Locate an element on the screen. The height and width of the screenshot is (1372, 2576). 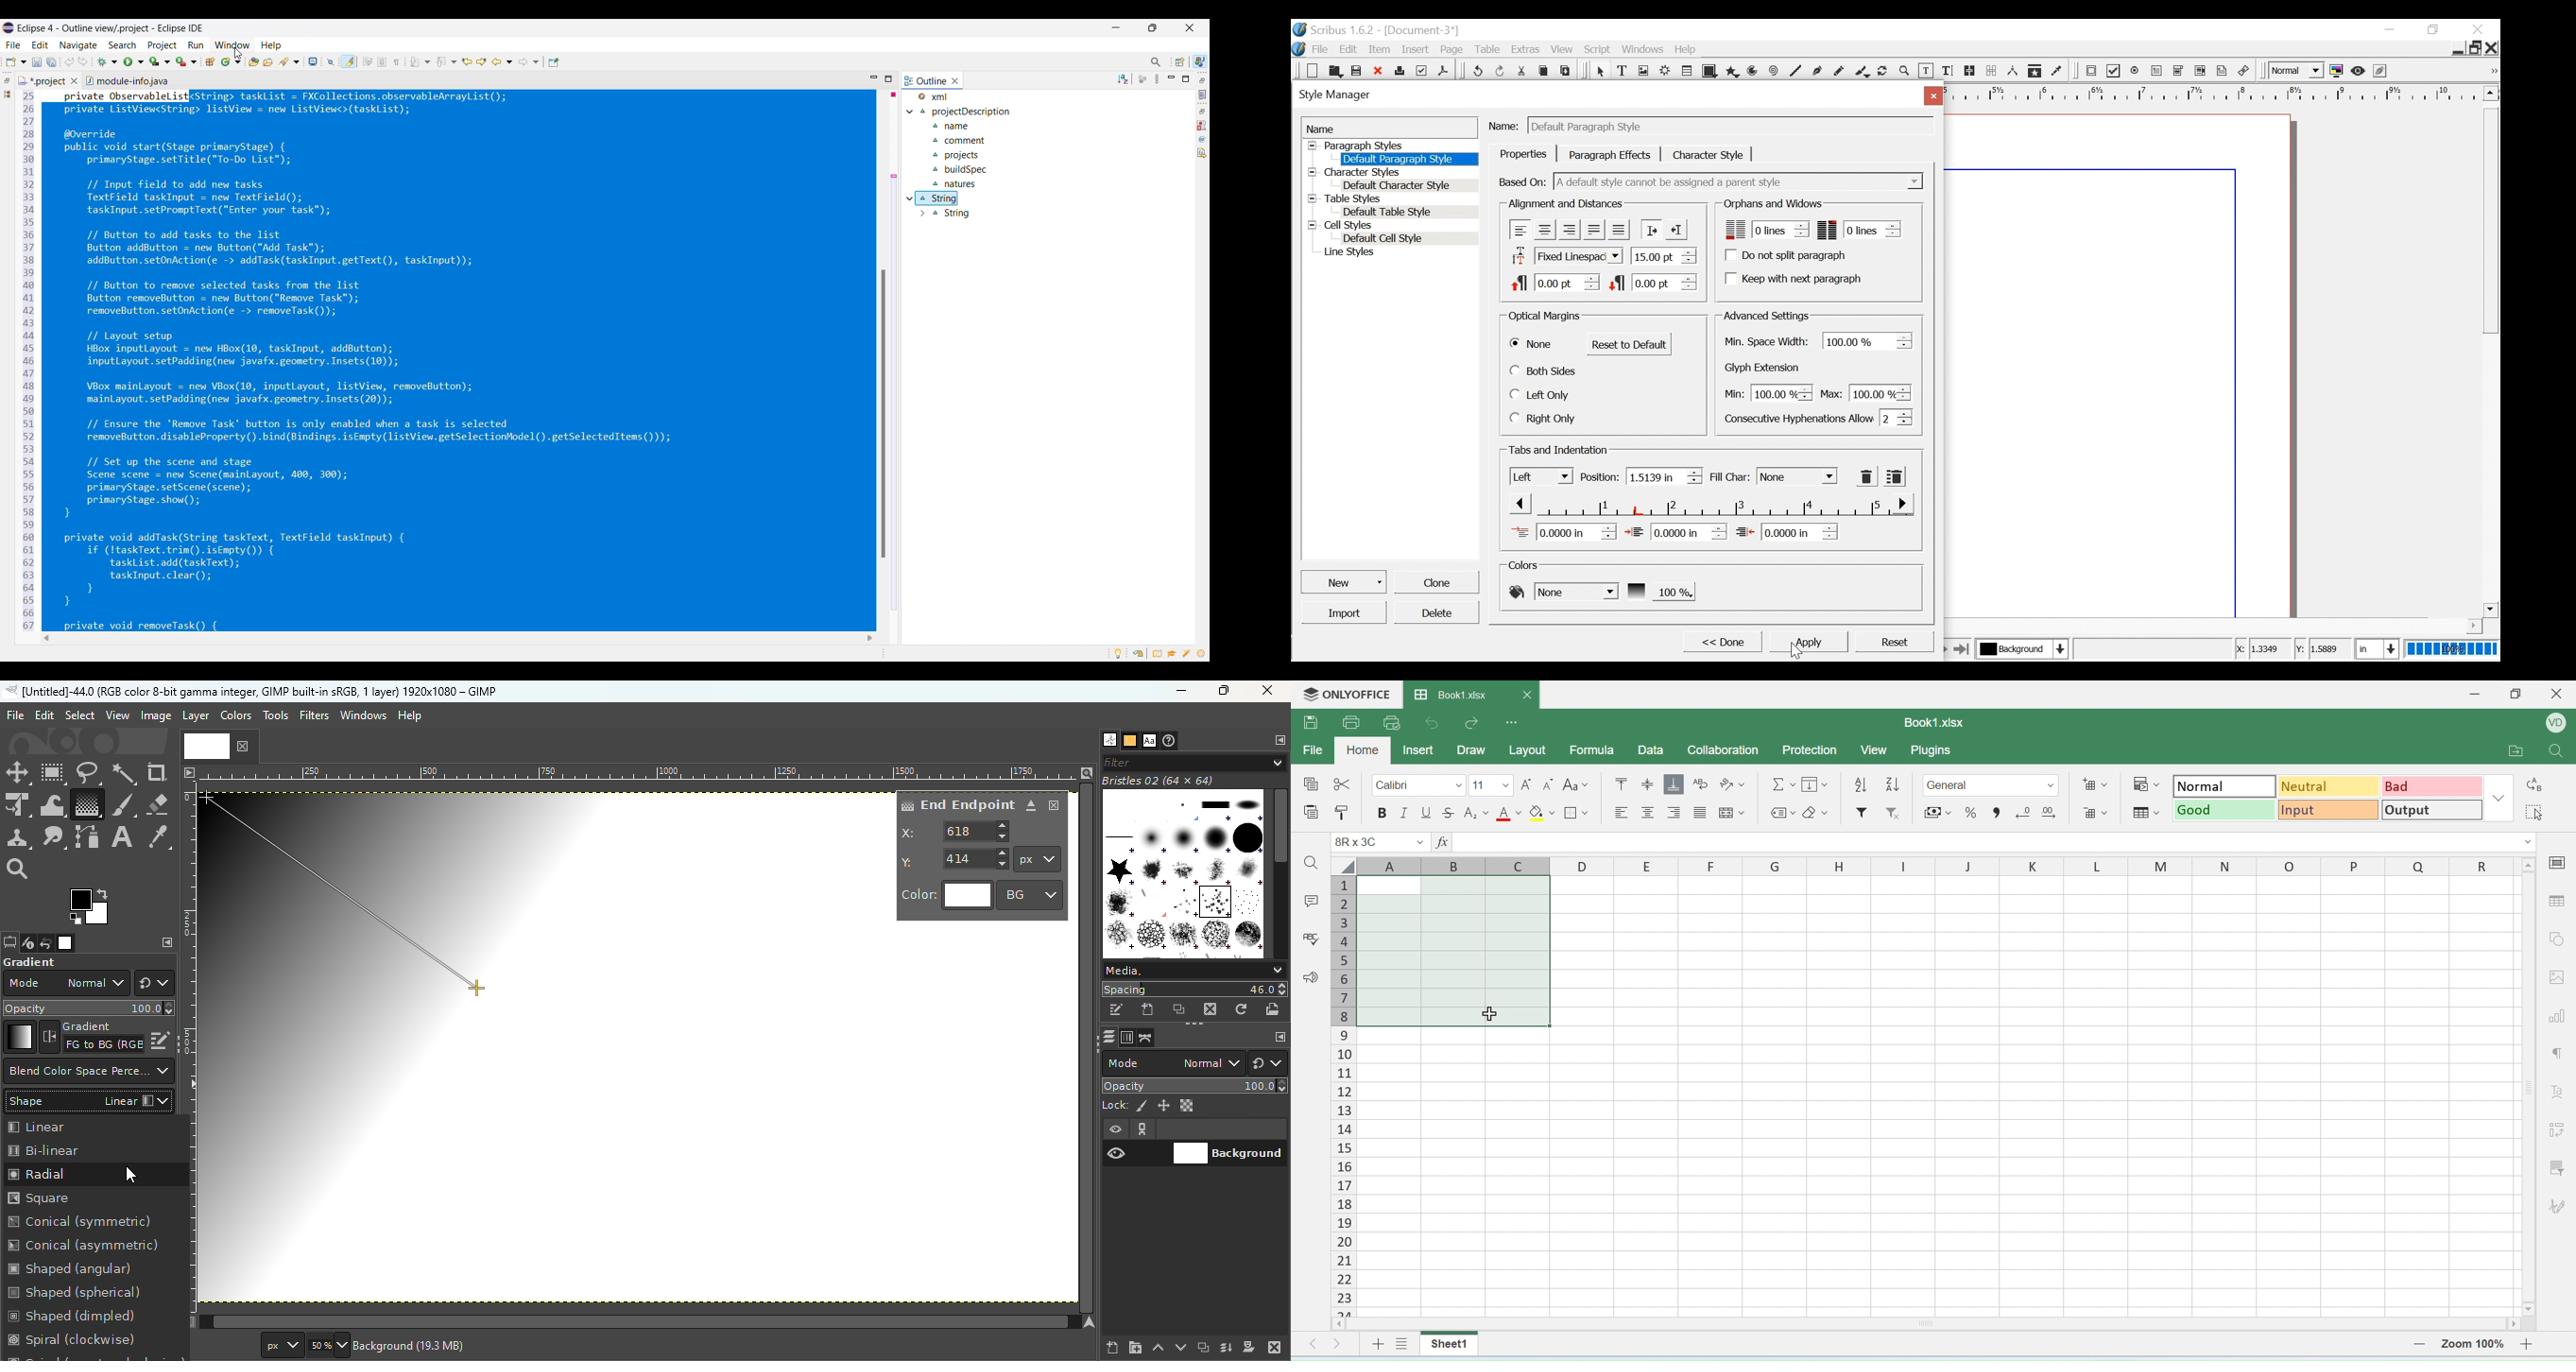
Delete all tabular is located at coordinates (1894, 476).